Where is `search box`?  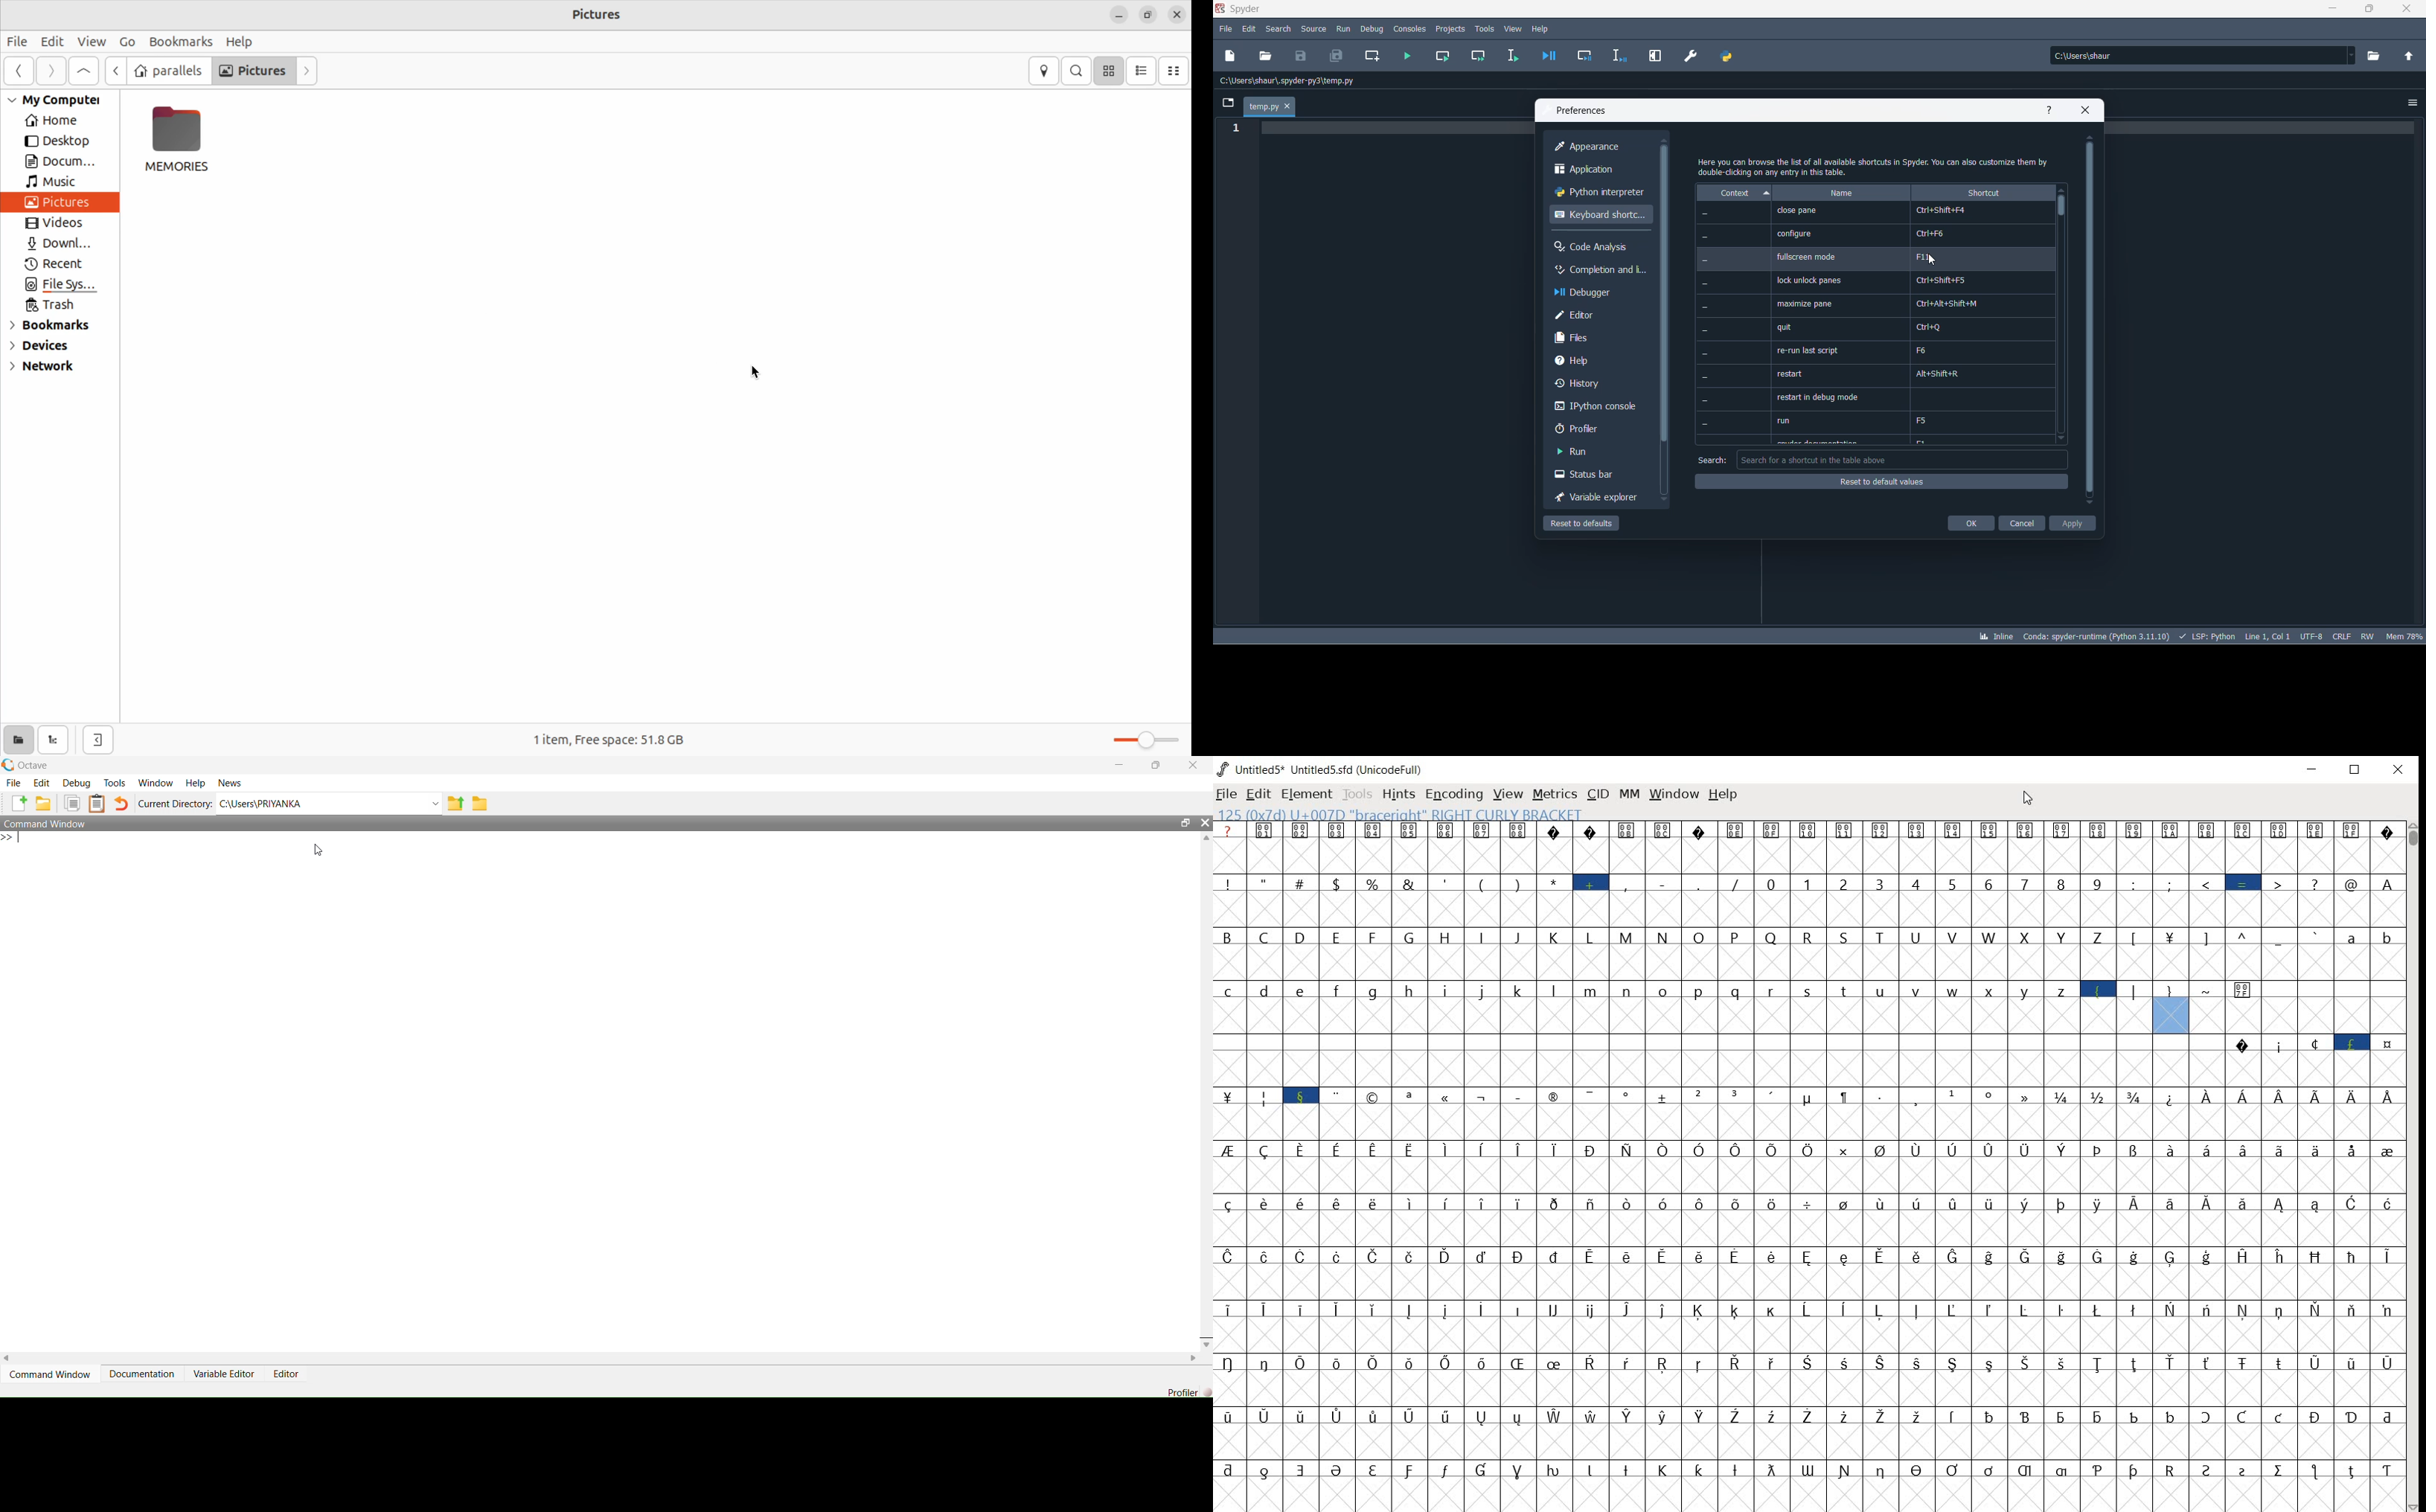
search box is located at coordinates (1904, 460).